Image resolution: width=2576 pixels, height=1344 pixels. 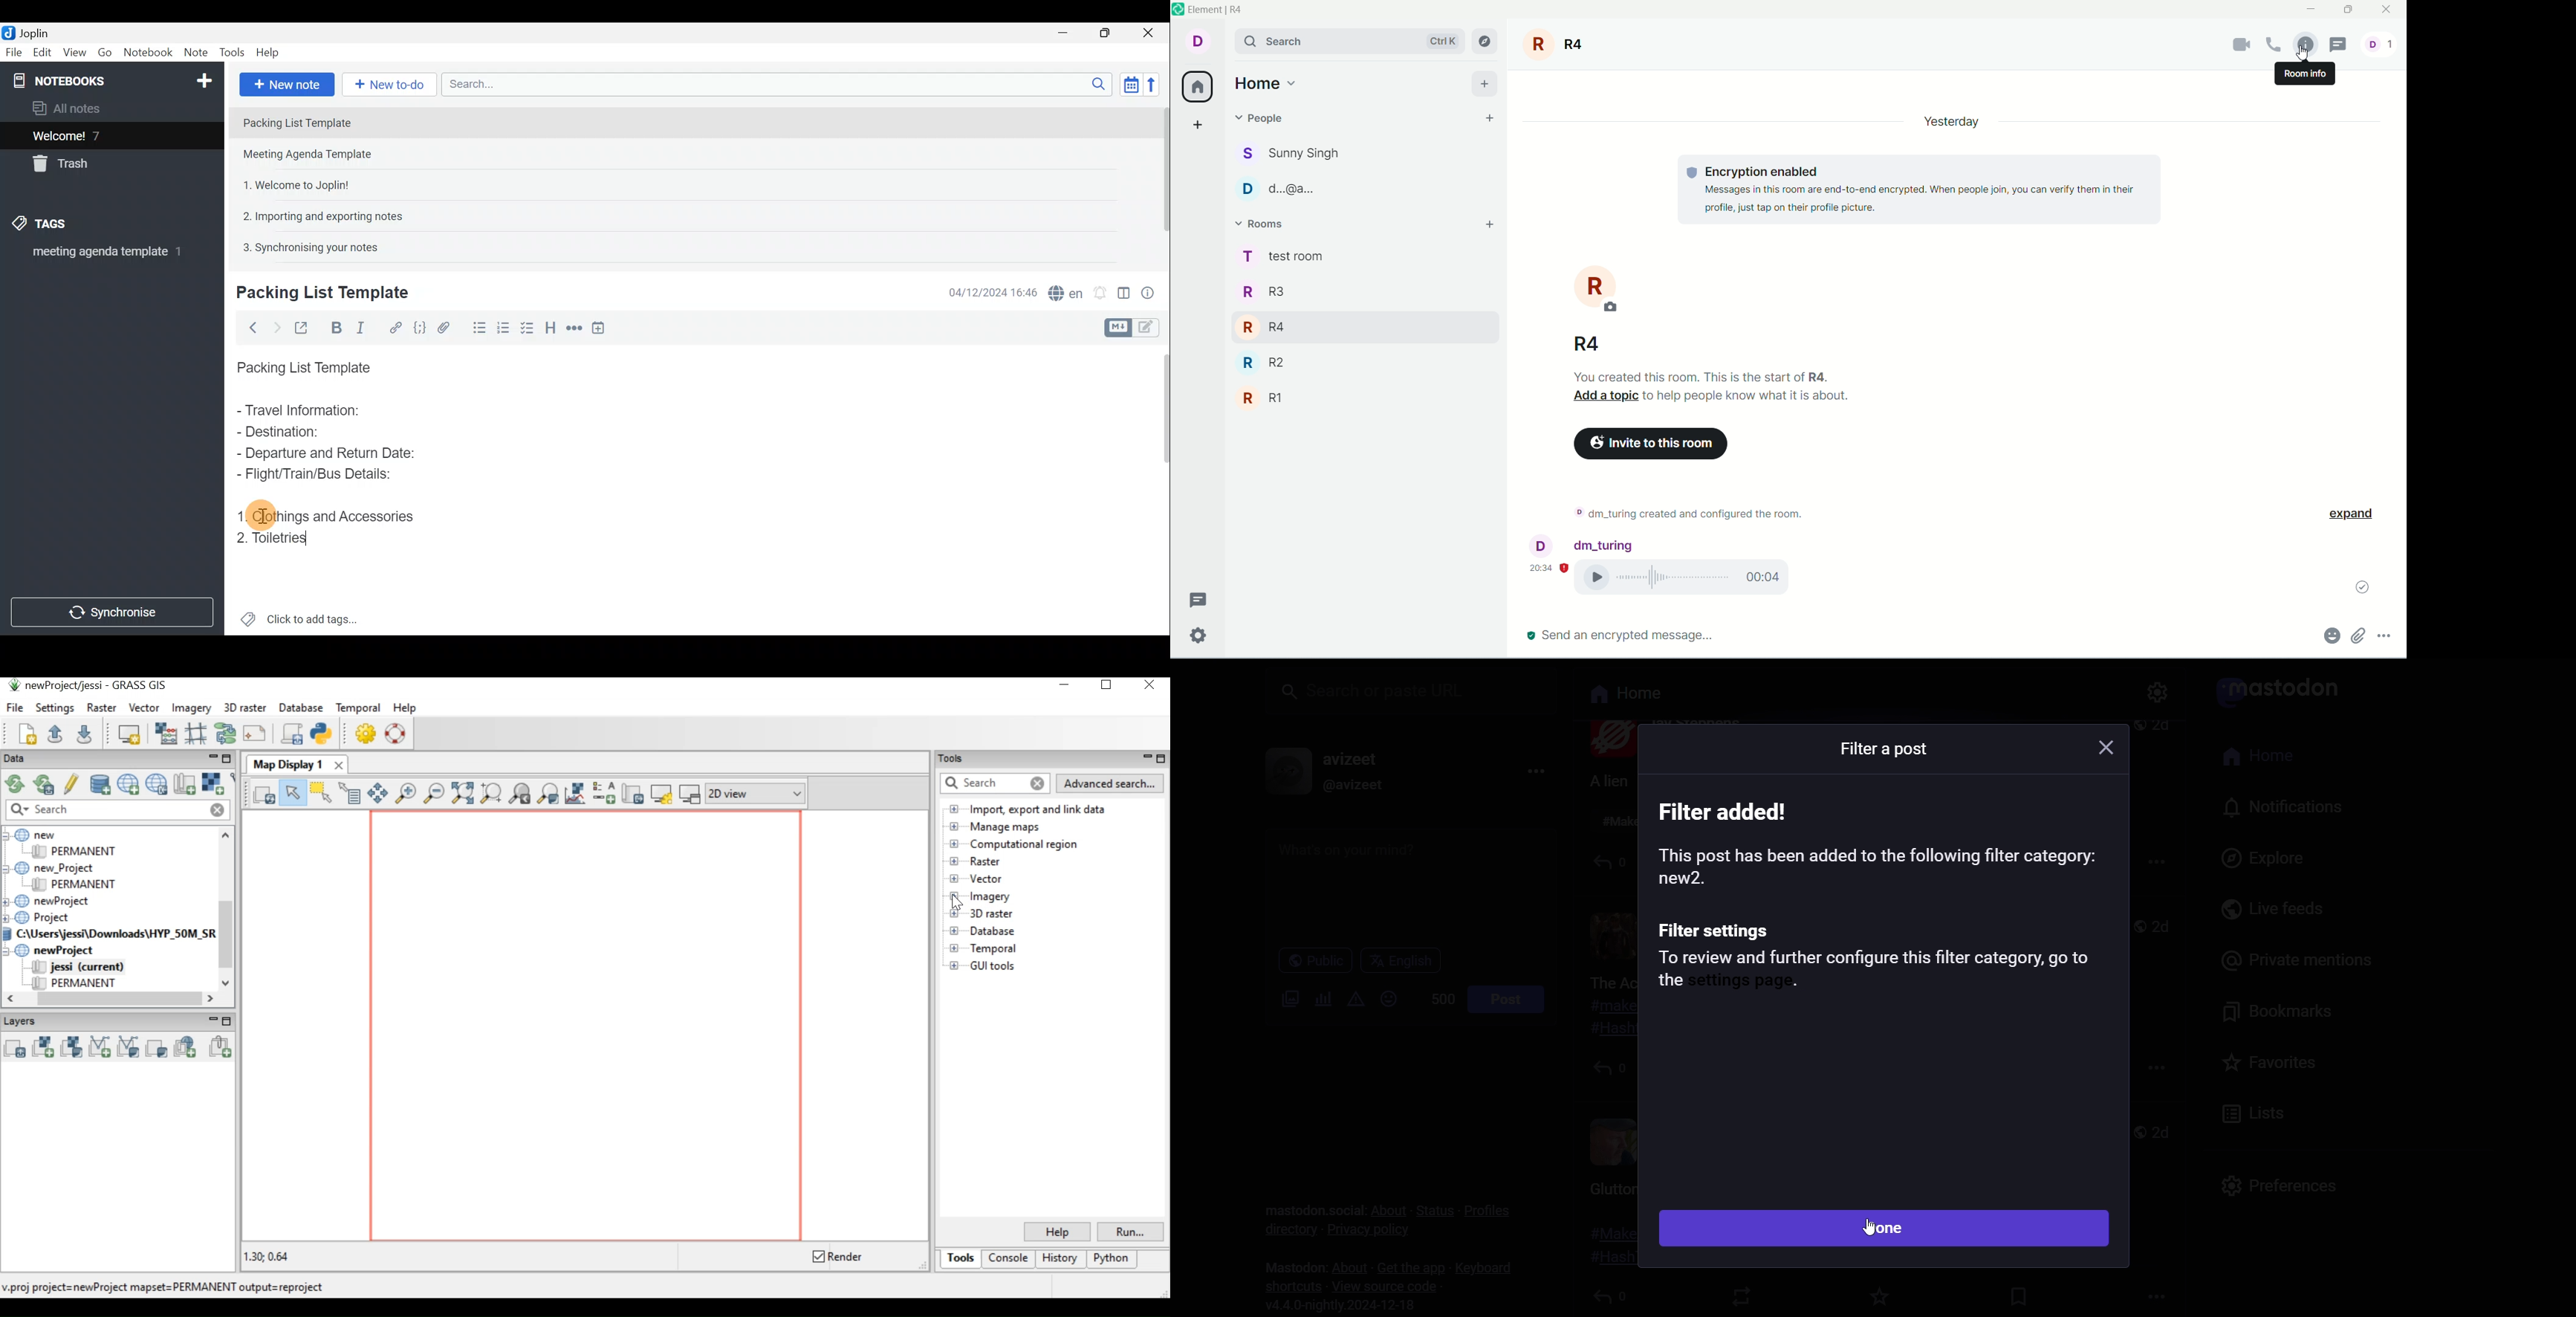 I want to click on Search bar, so click(x=774, y=85).